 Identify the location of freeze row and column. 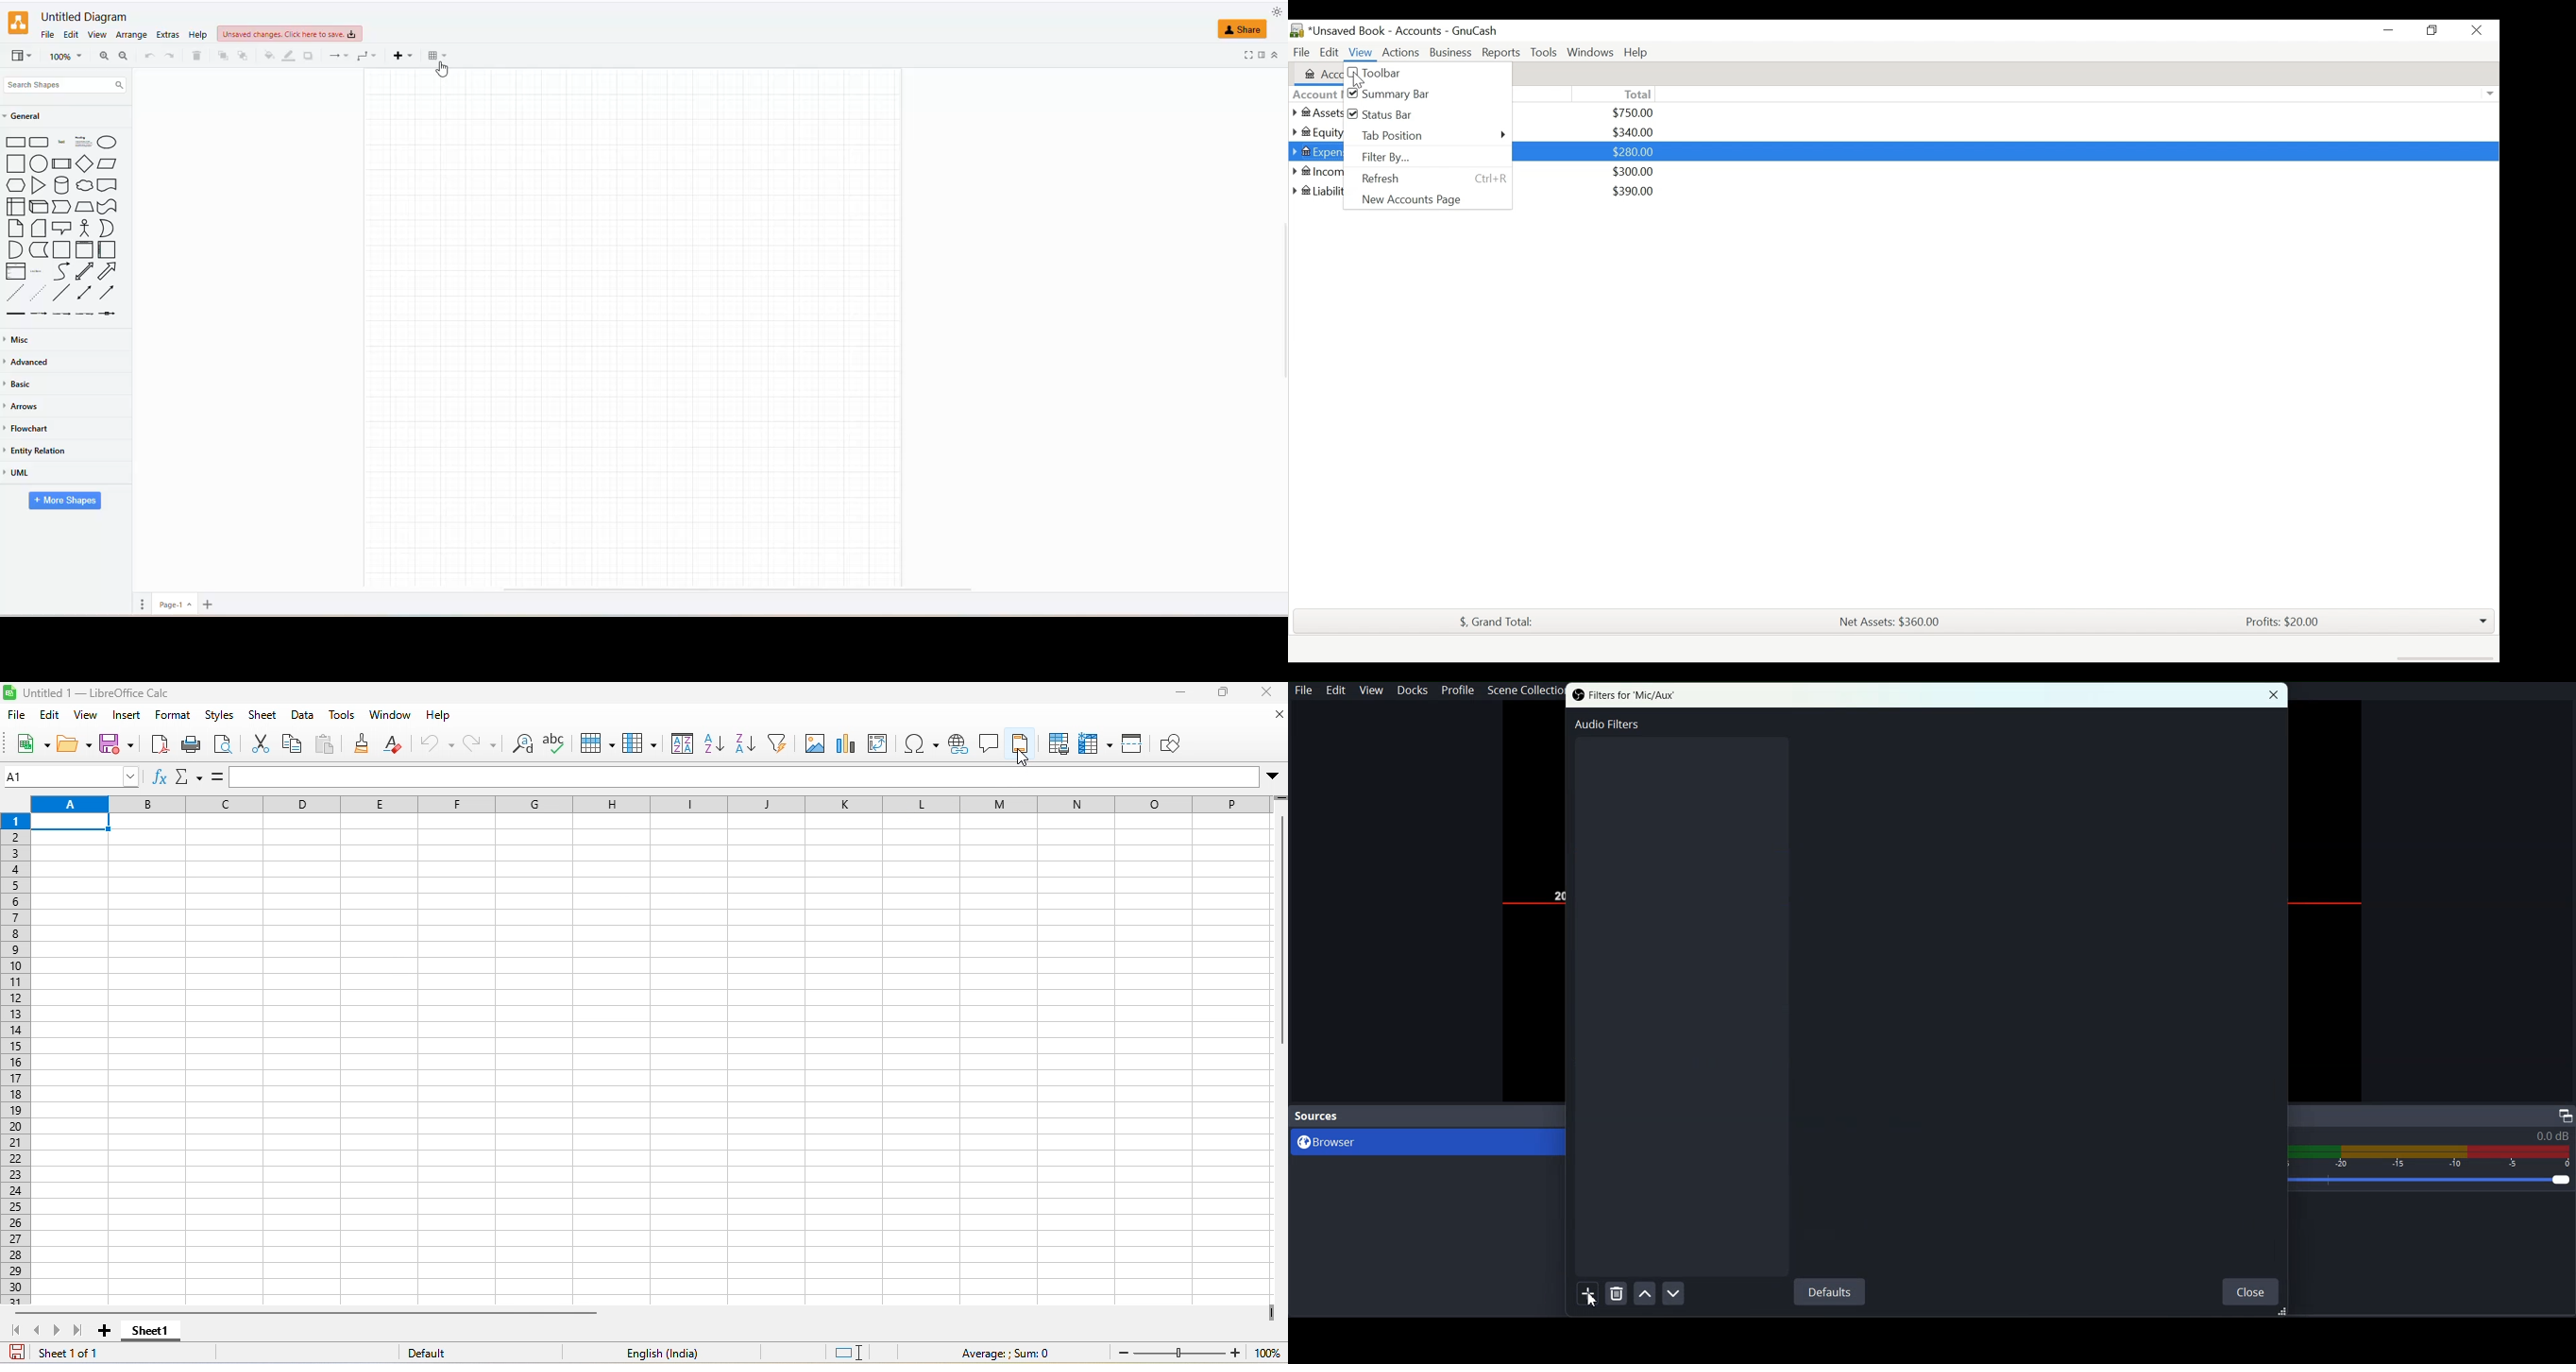
(1093, 742).